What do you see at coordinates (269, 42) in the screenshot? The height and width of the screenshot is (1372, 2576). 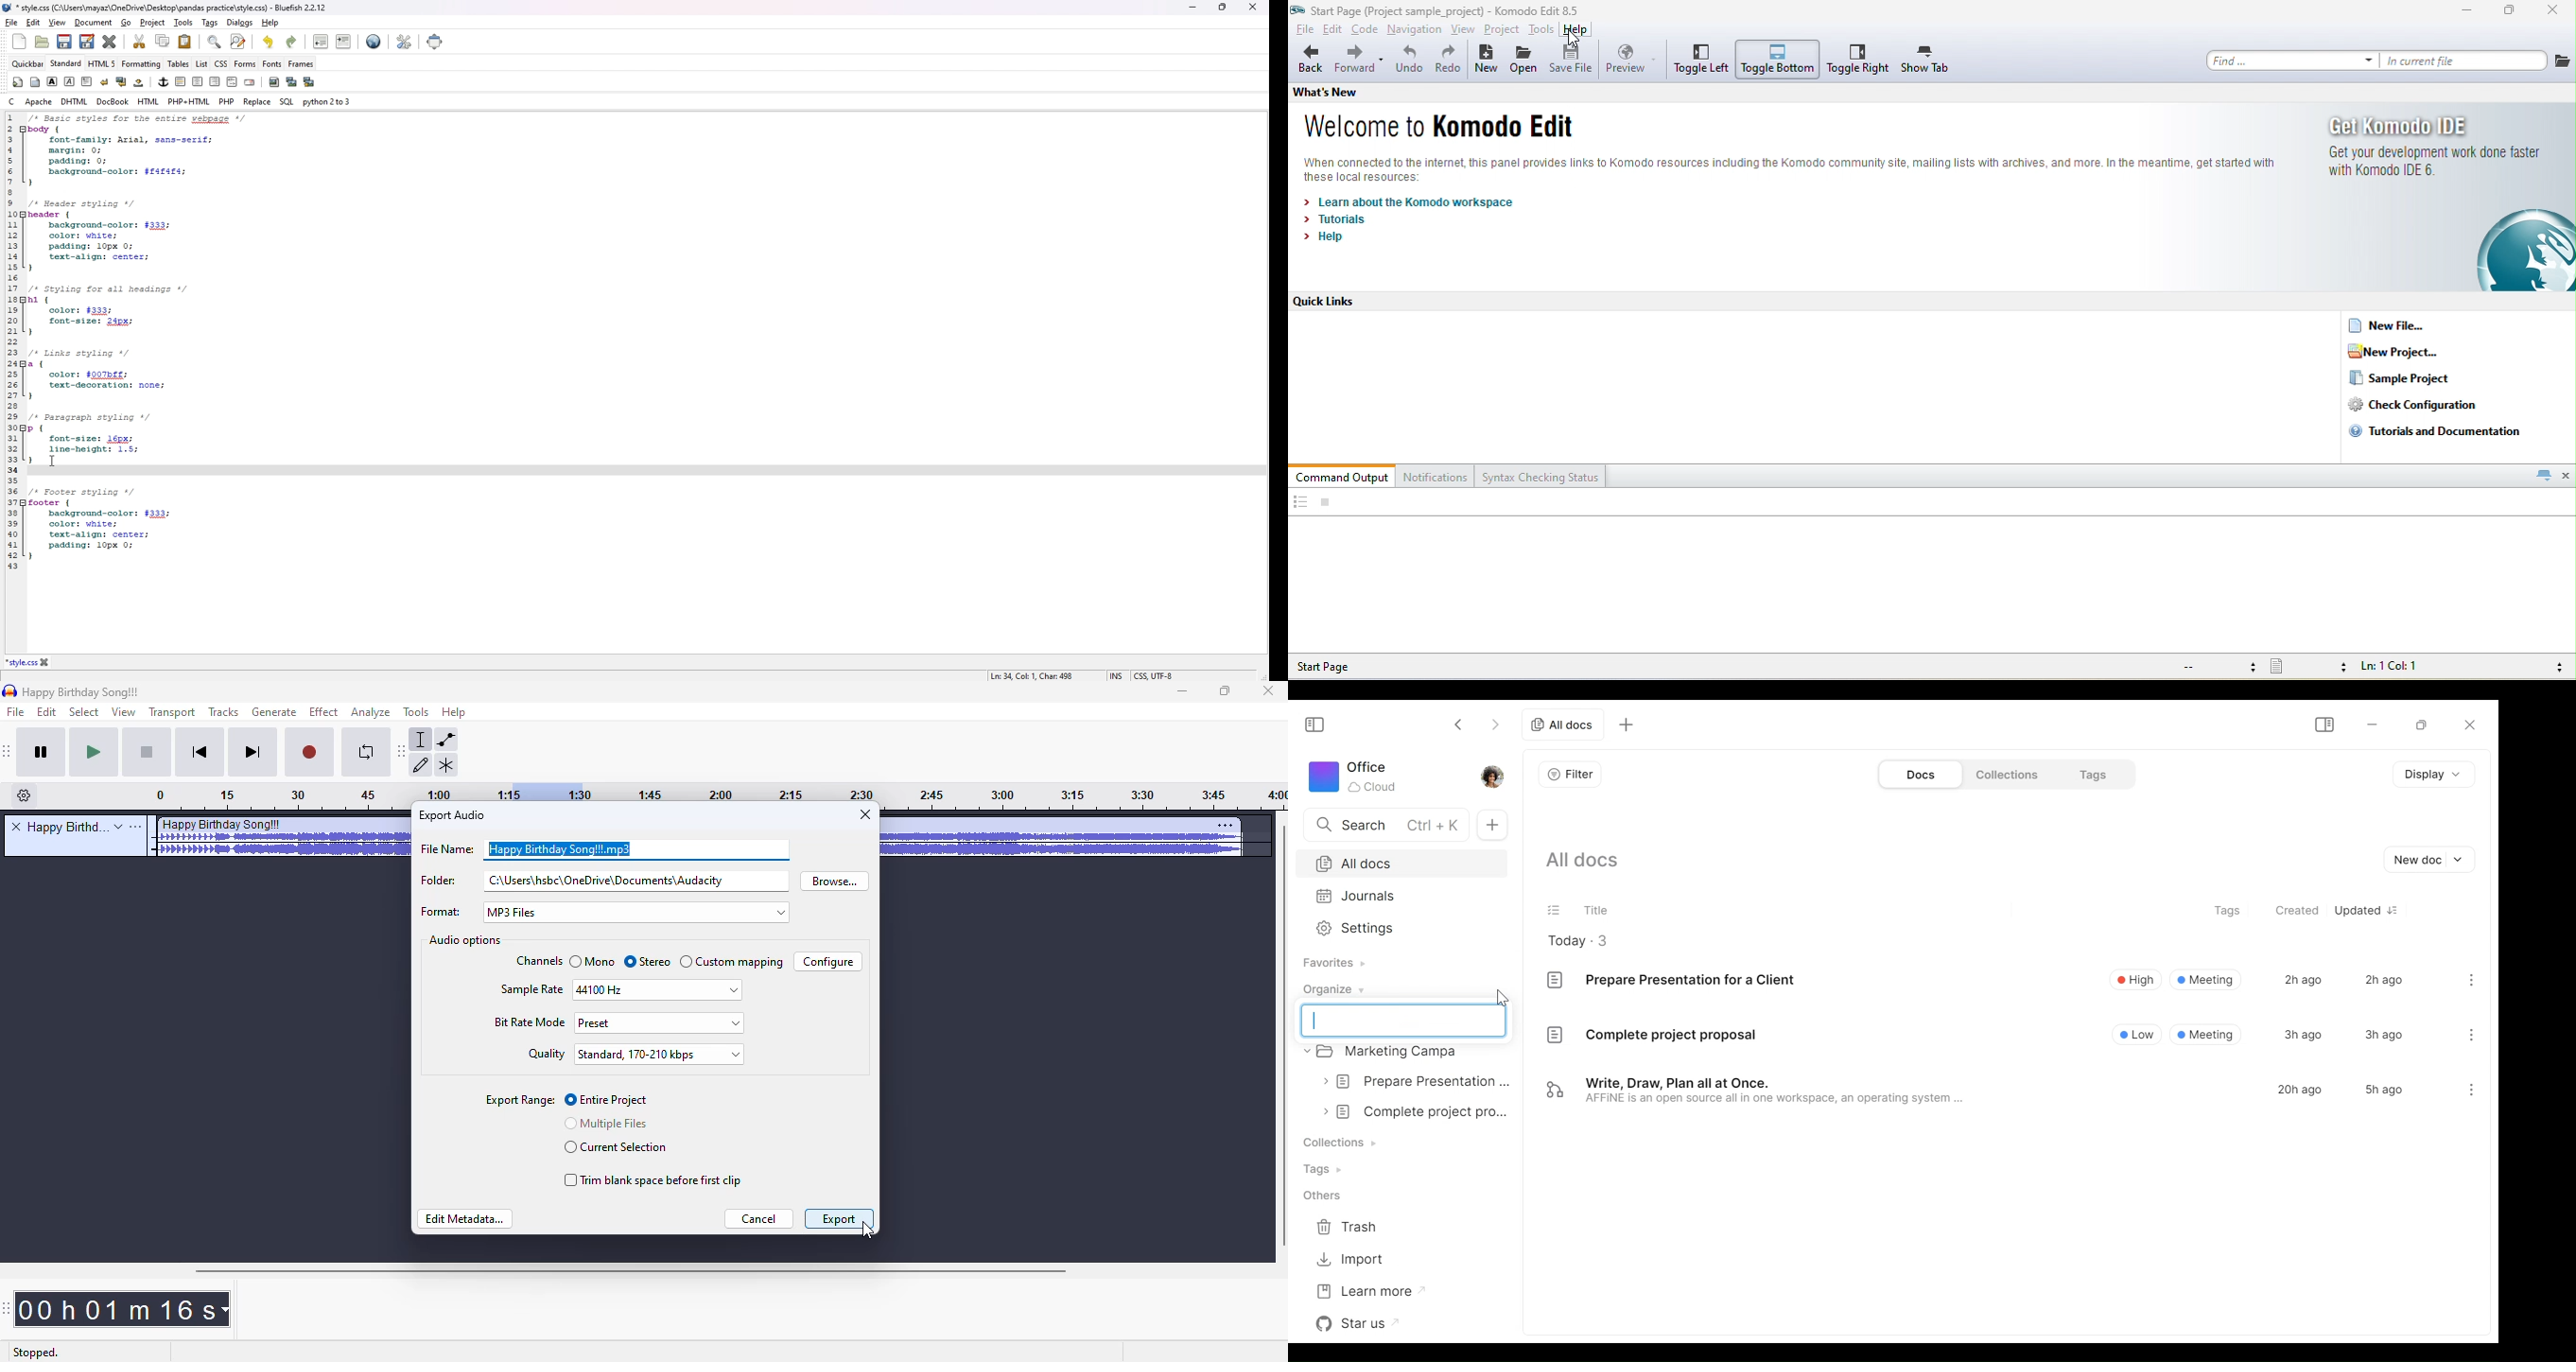 I see `undo` at bounding box center [269, 42].